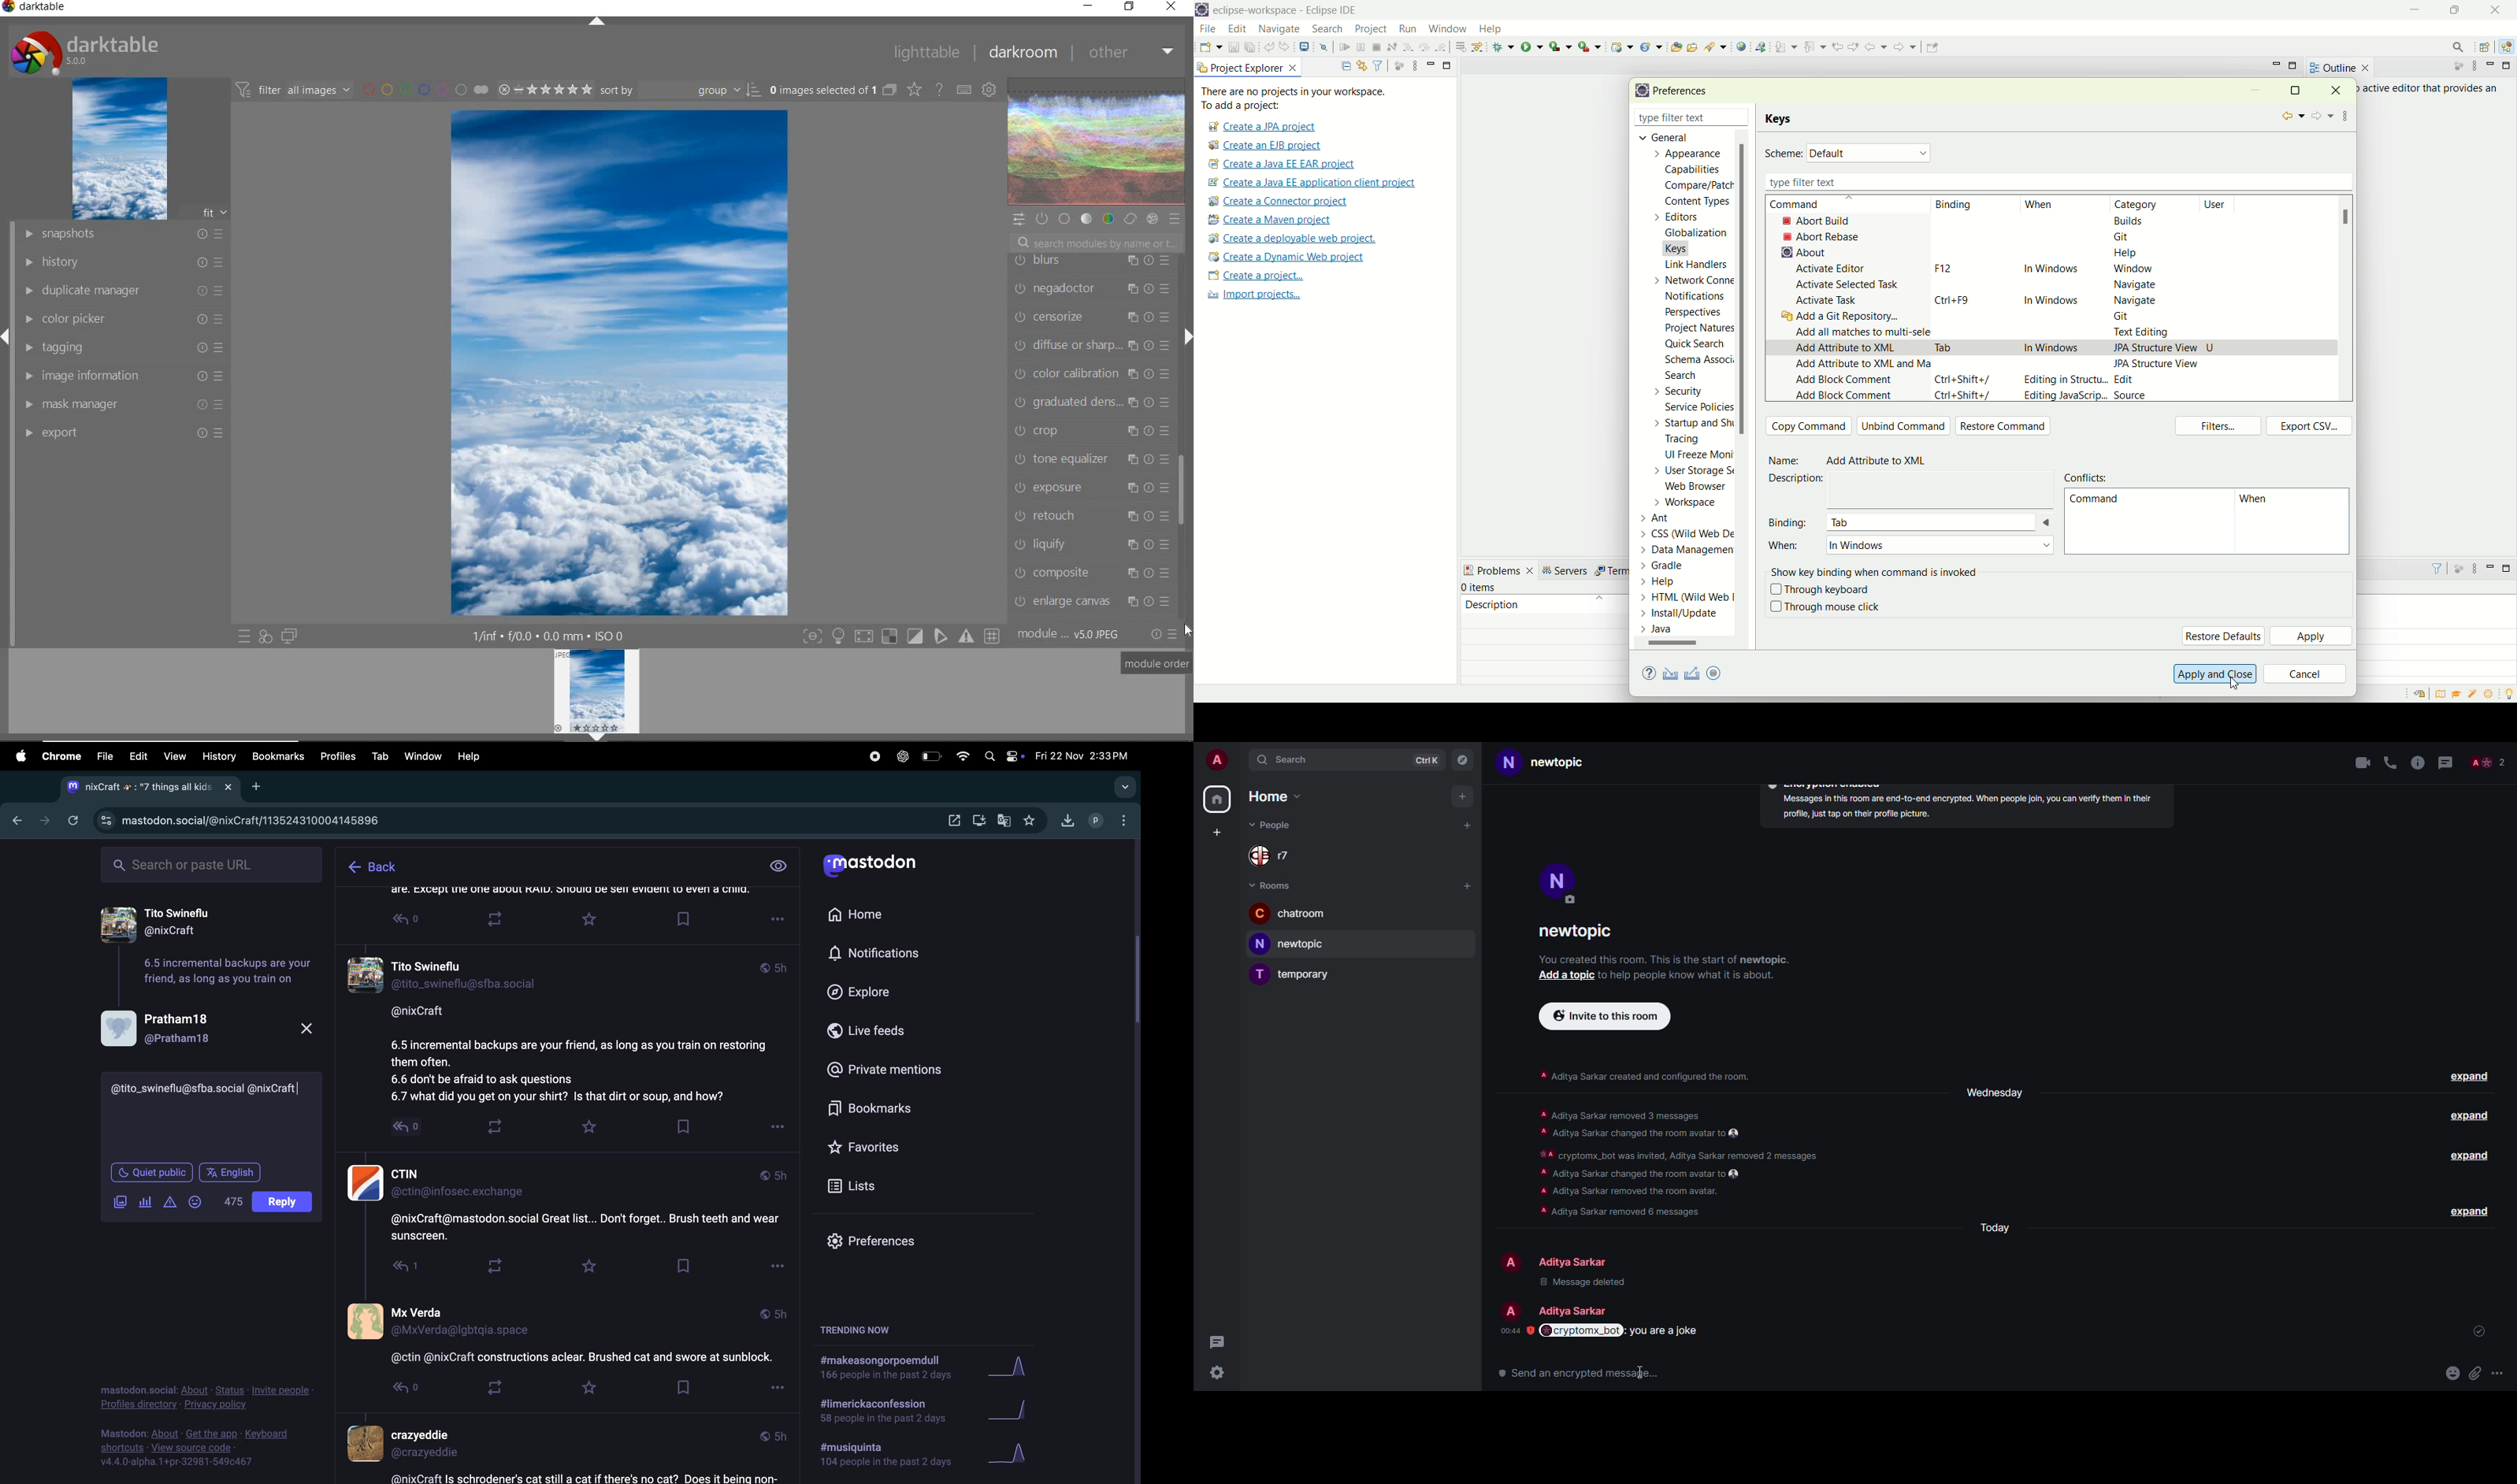  What do you see at coordinates (681, 1126) in the screenshot?
I see `book mark` at bounding box center [681, 1126].